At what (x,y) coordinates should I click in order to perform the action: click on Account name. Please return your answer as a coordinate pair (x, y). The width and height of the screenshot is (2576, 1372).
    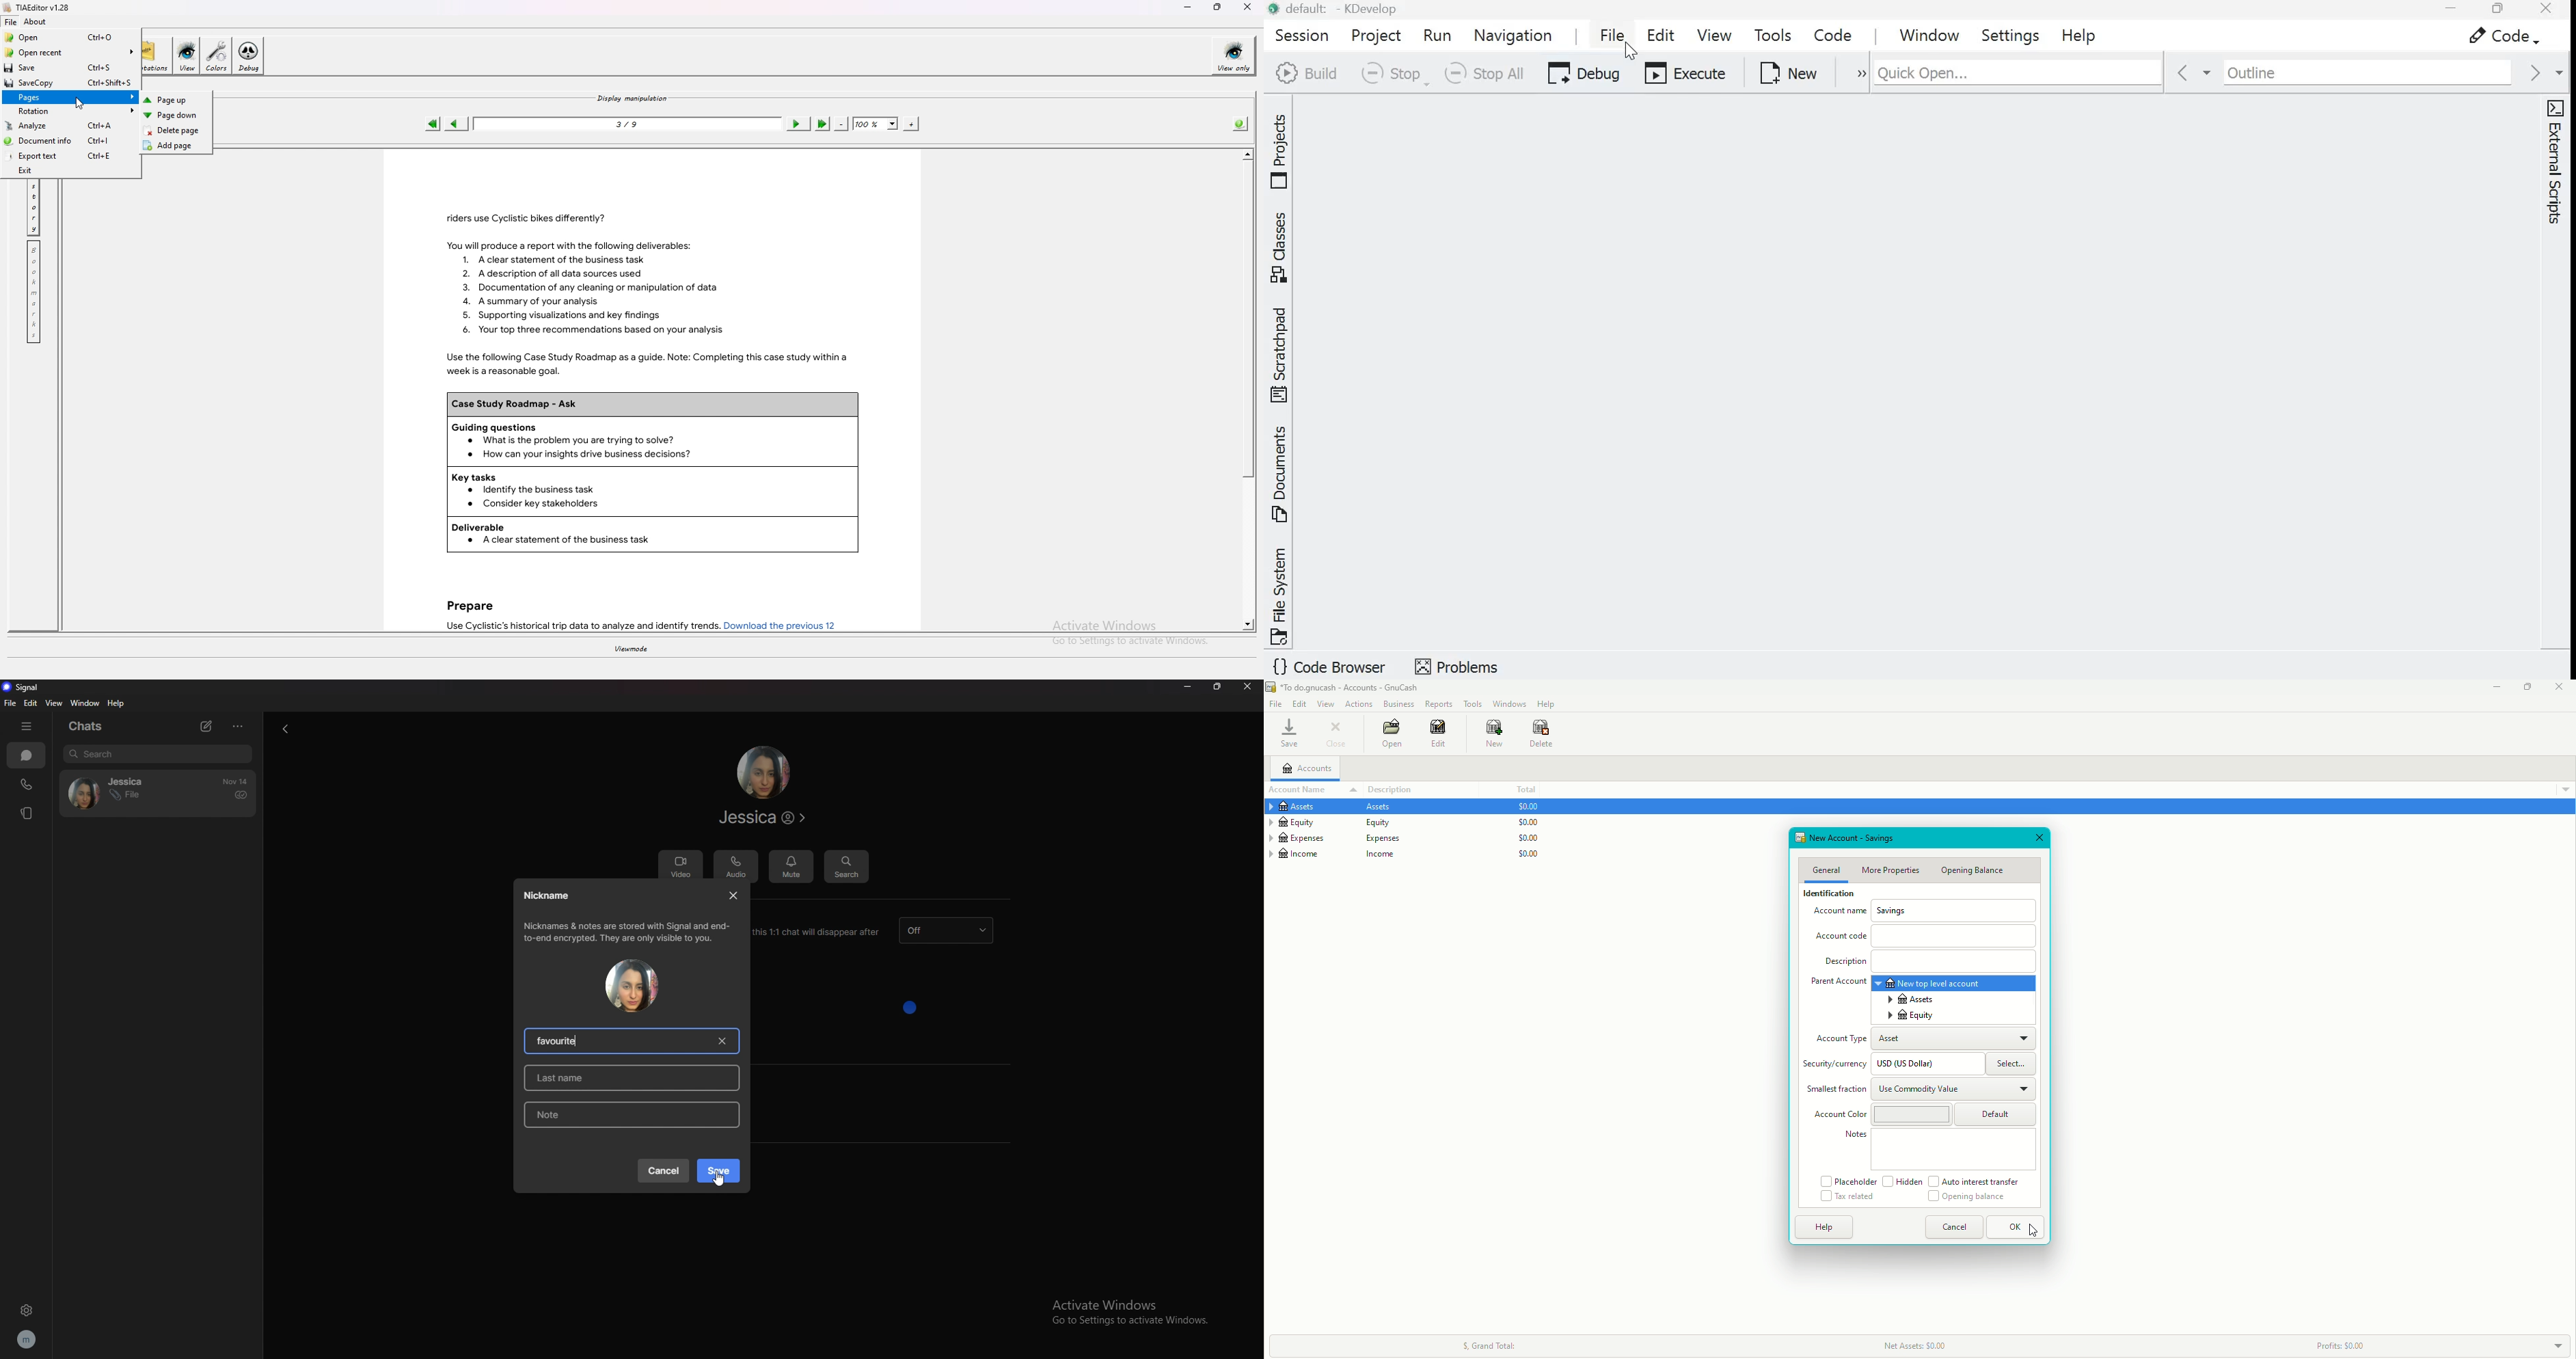
    Looking at the image, I should click on (1300, 790).